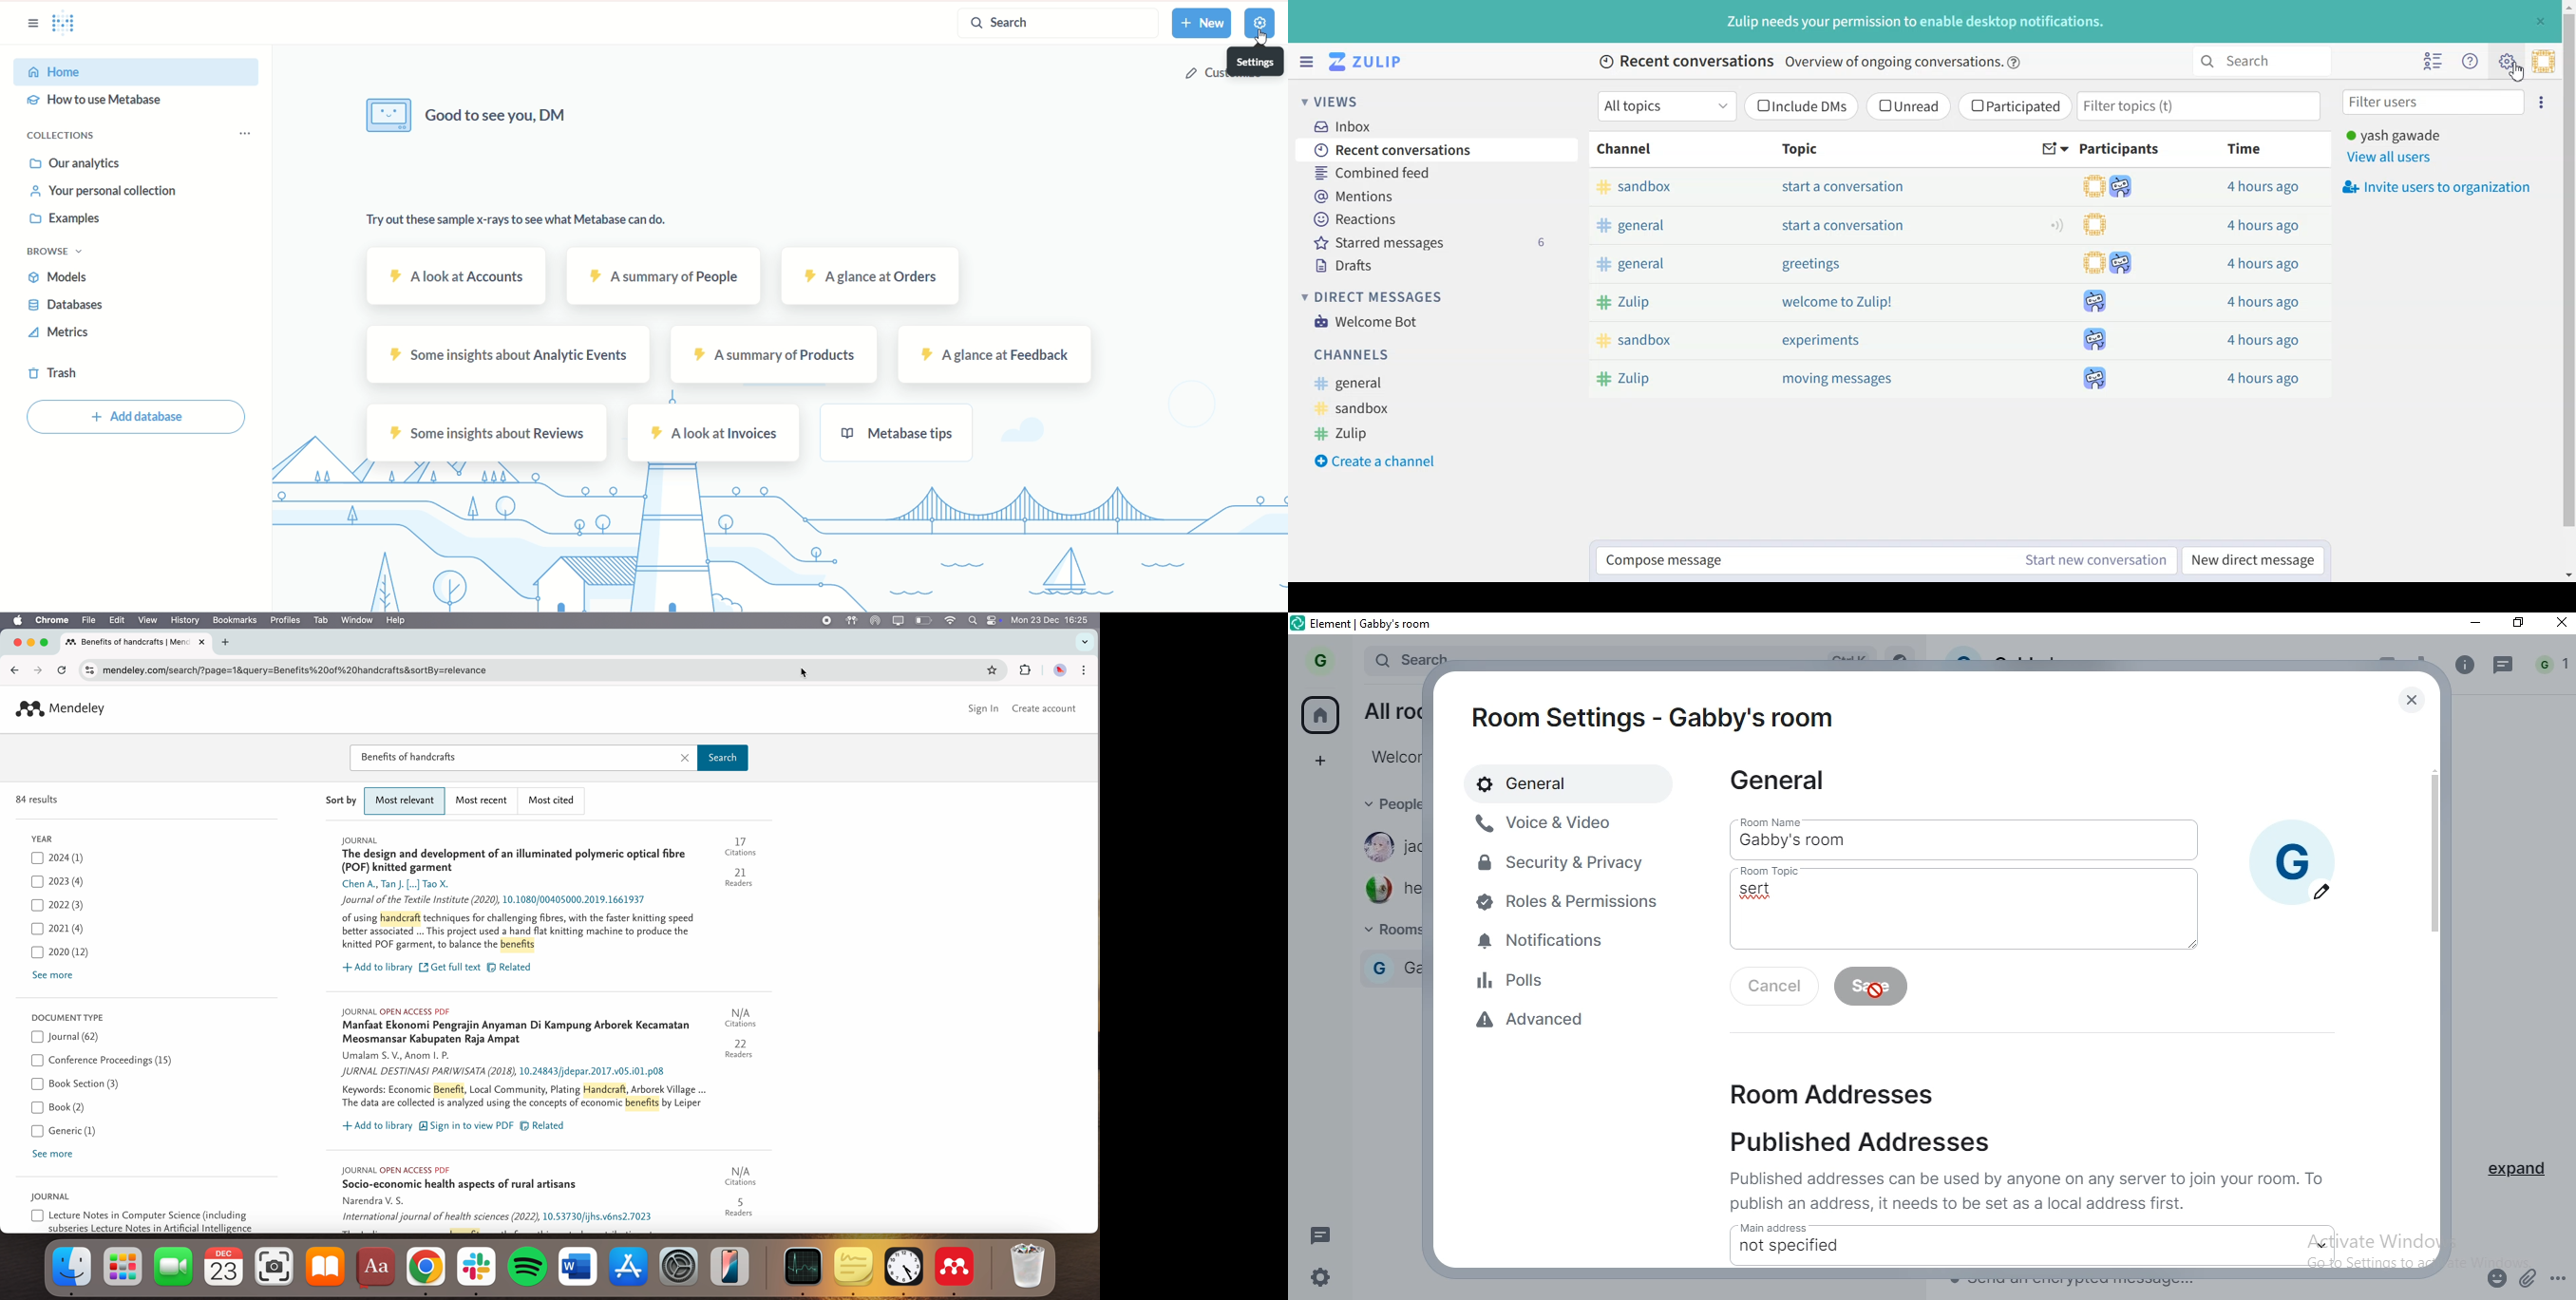 The width and height of the screenshot is (2576, 1316). I want to click on Mentions, so click(1438, 194).